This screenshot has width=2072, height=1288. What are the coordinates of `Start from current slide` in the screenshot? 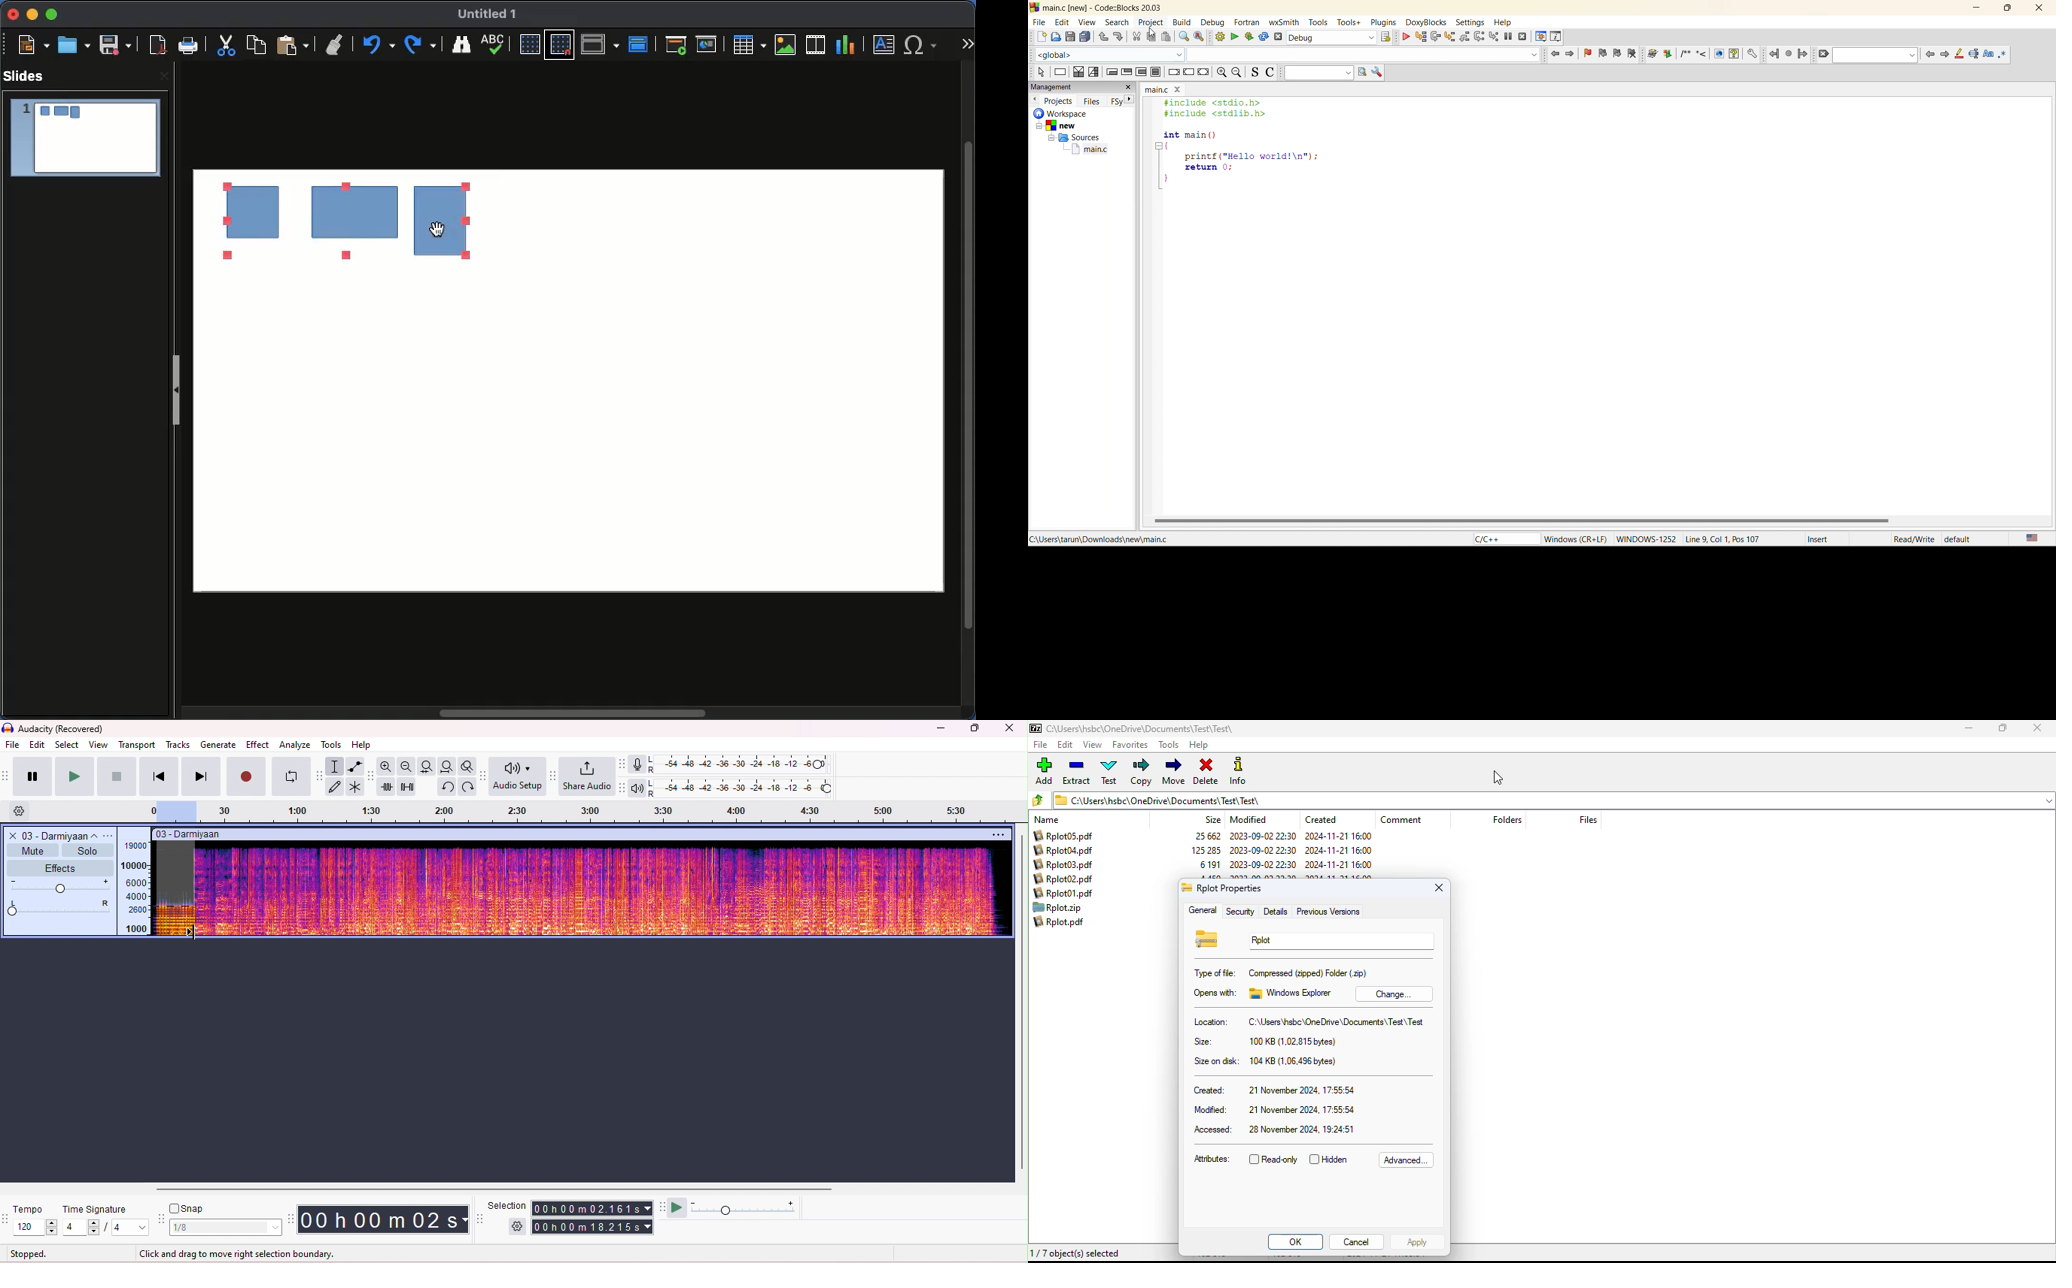 It's located at (708, 43).